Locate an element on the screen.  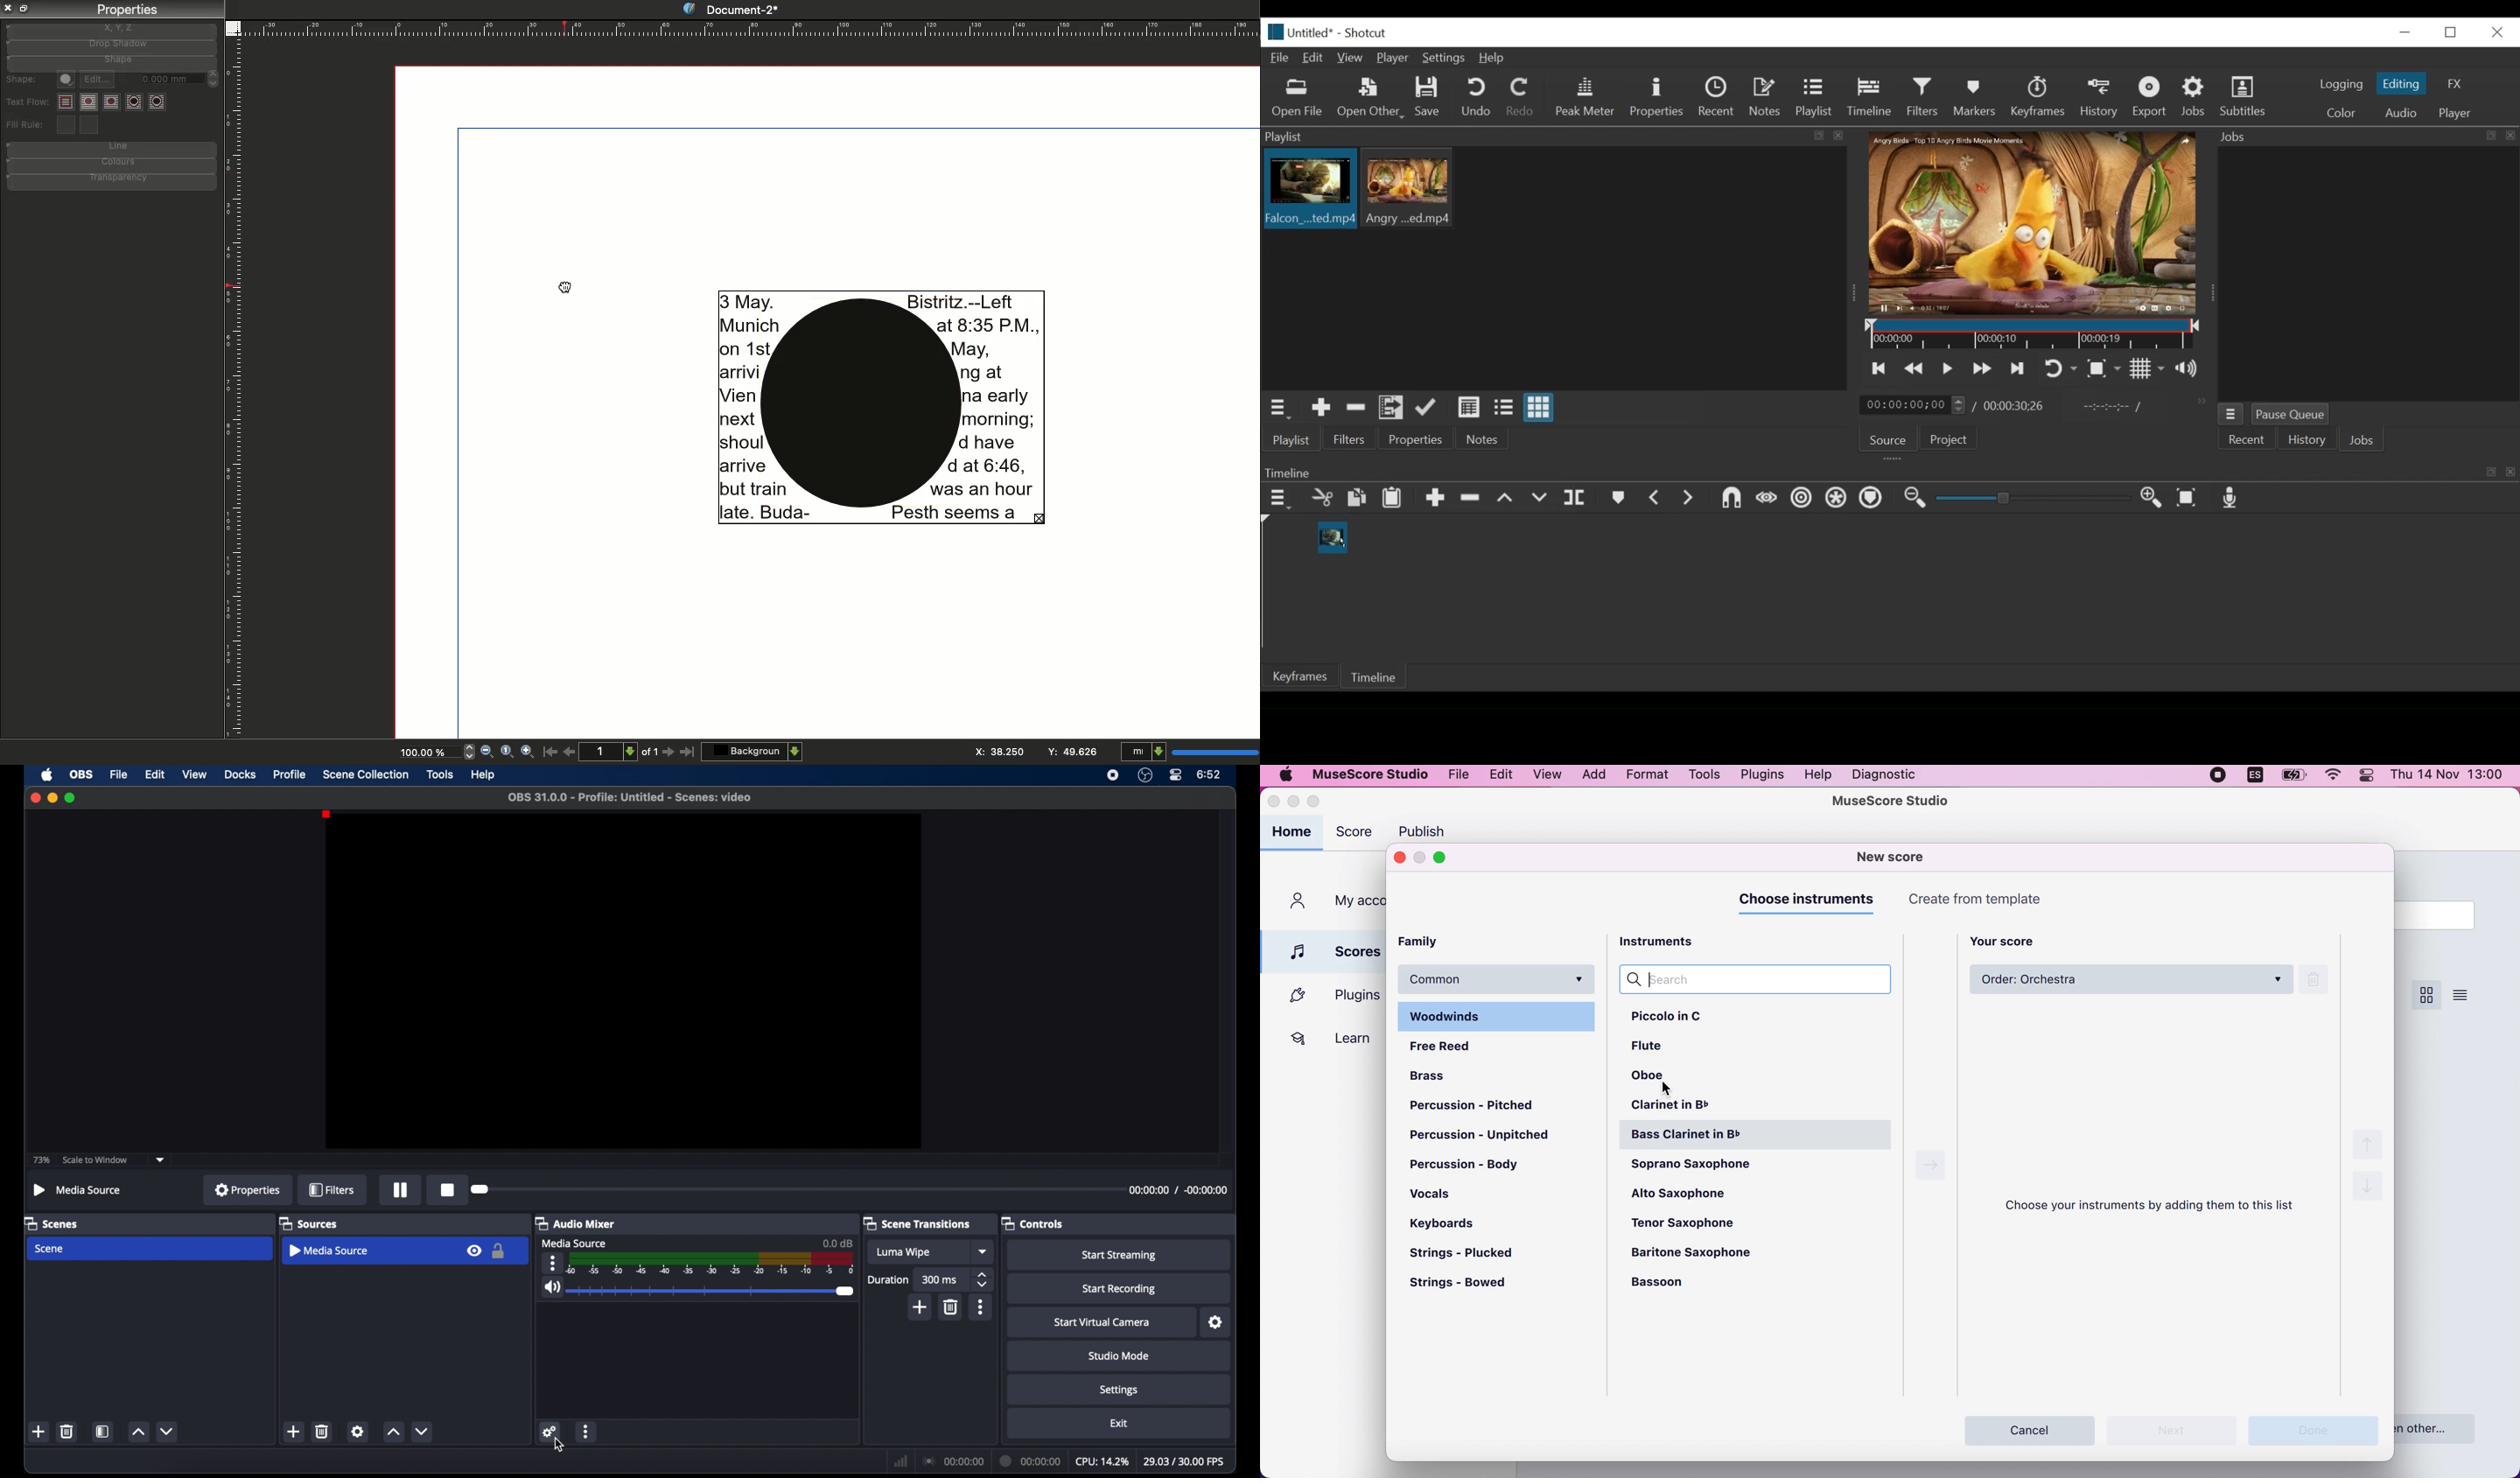
dropdown is located at coordinates (159, 1159).